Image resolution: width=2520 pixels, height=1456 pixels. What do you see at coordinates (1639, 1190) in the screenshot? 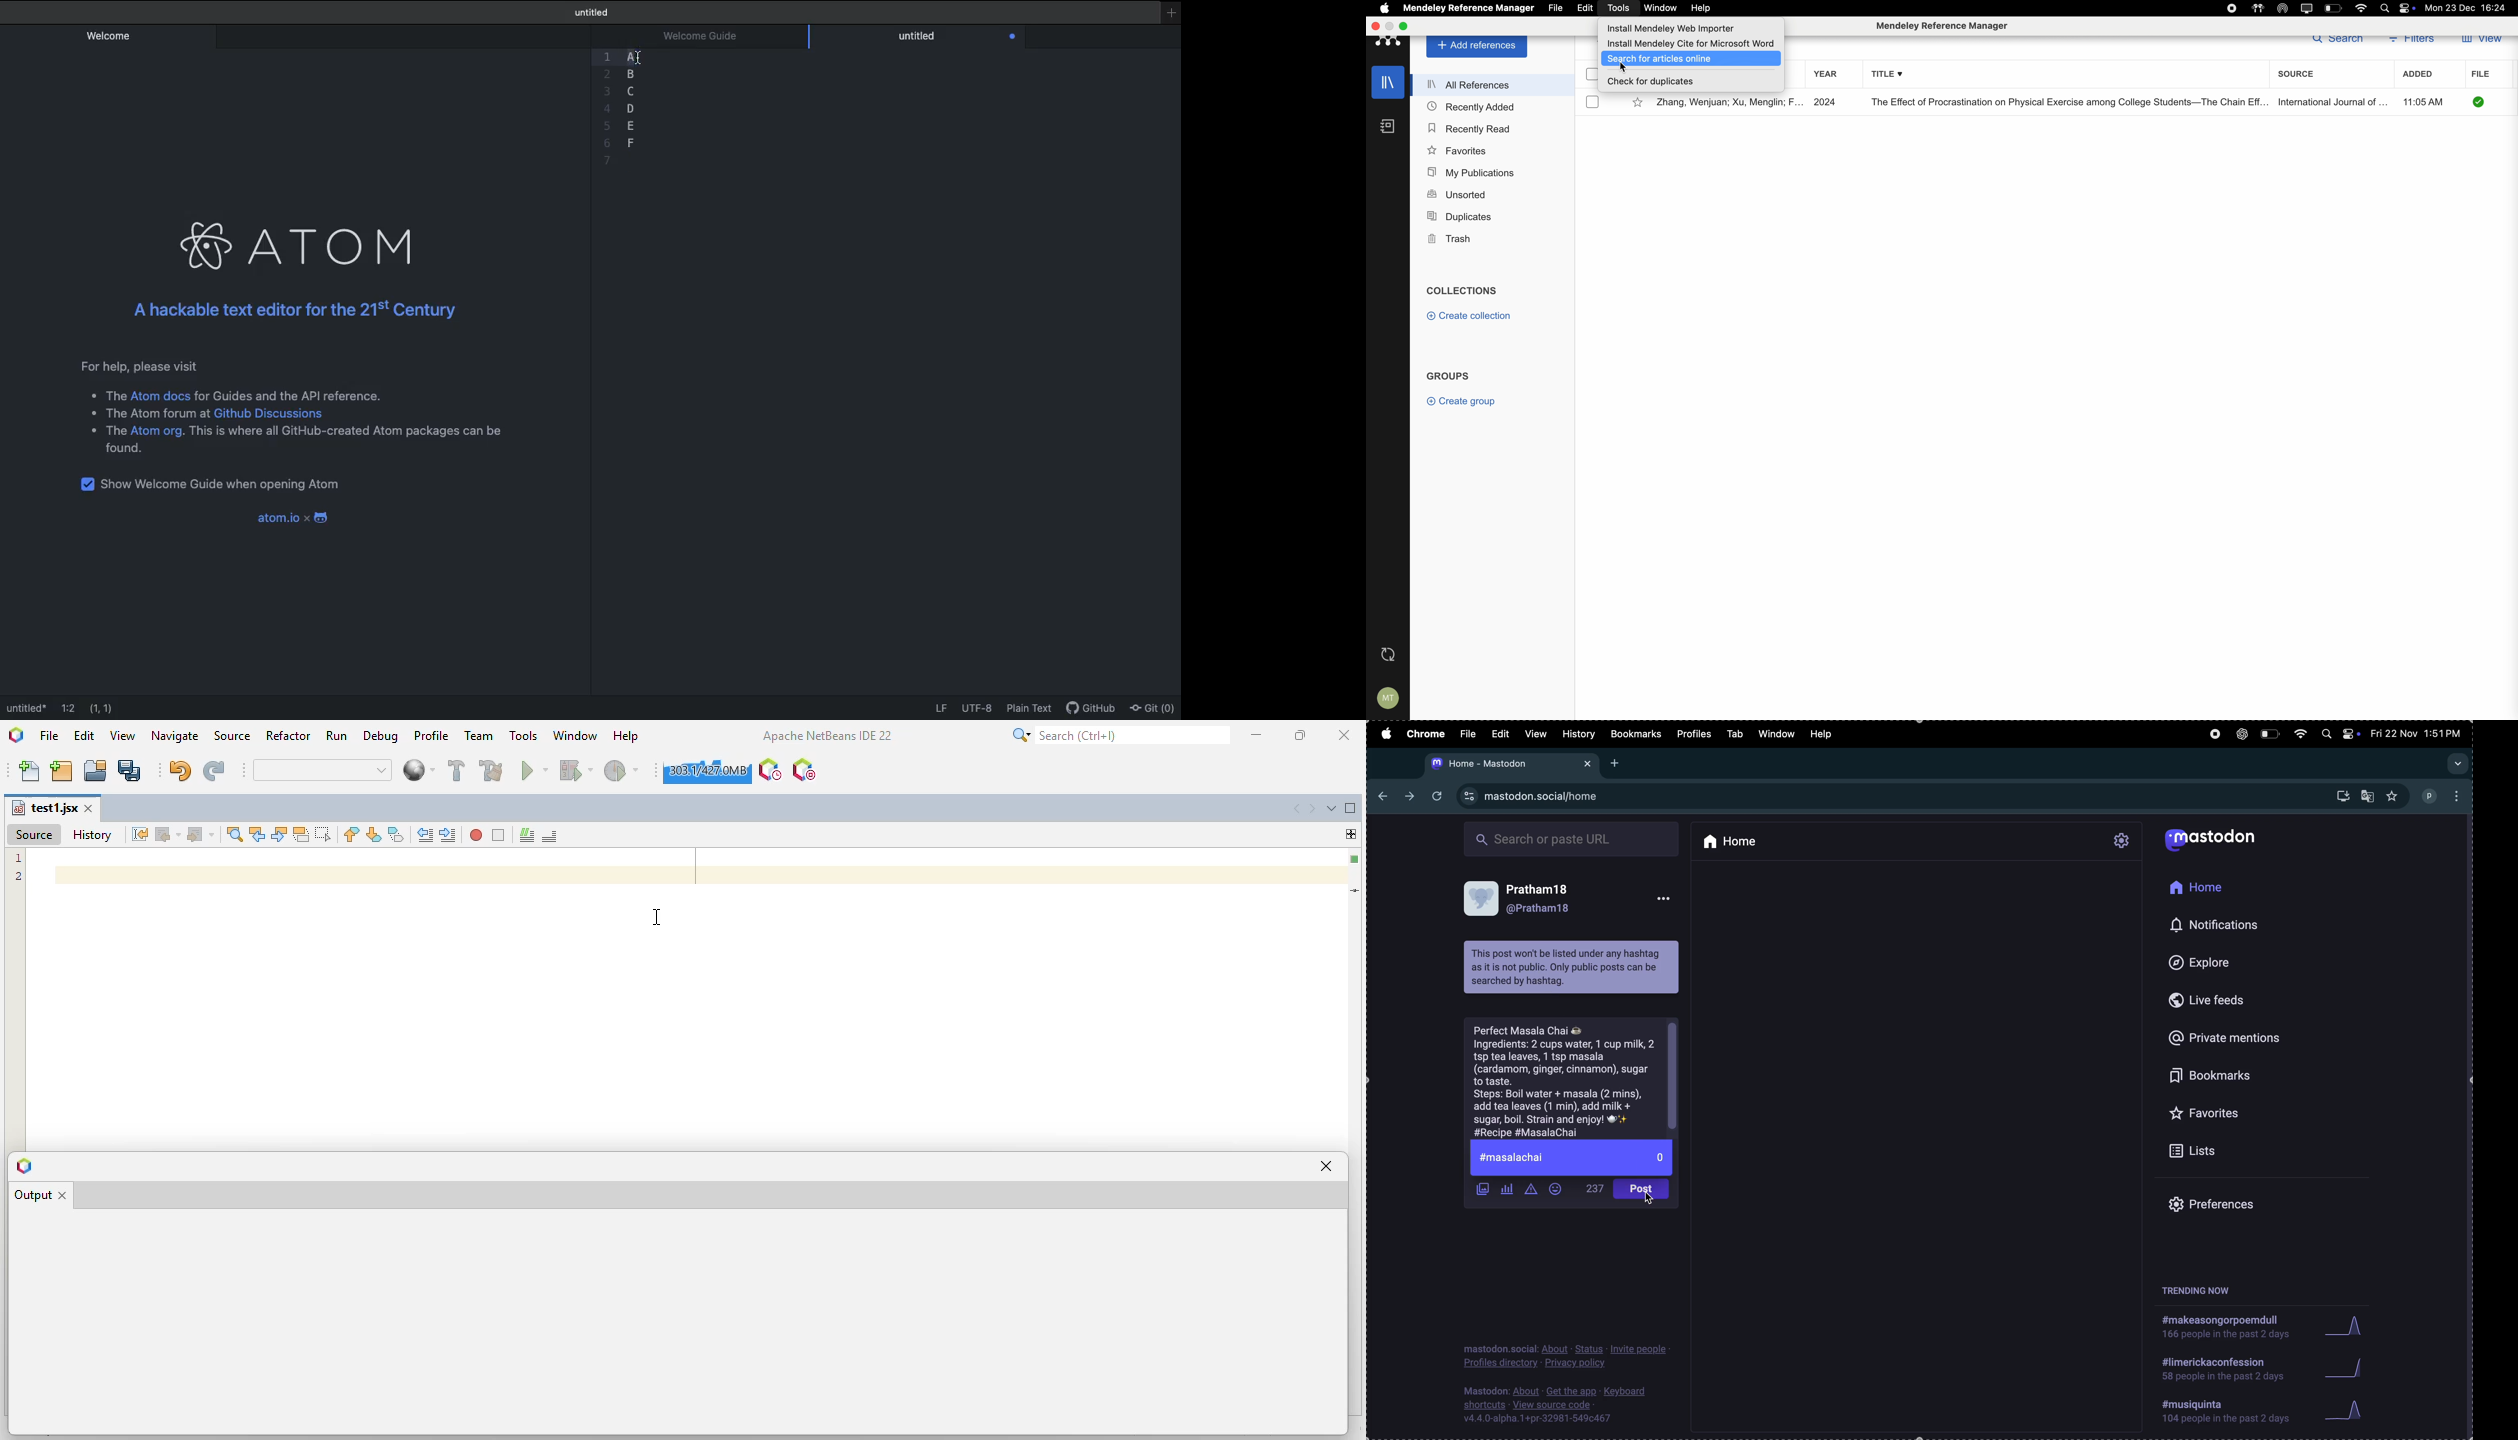
I see `post` at bounding box center [1639, 1190].